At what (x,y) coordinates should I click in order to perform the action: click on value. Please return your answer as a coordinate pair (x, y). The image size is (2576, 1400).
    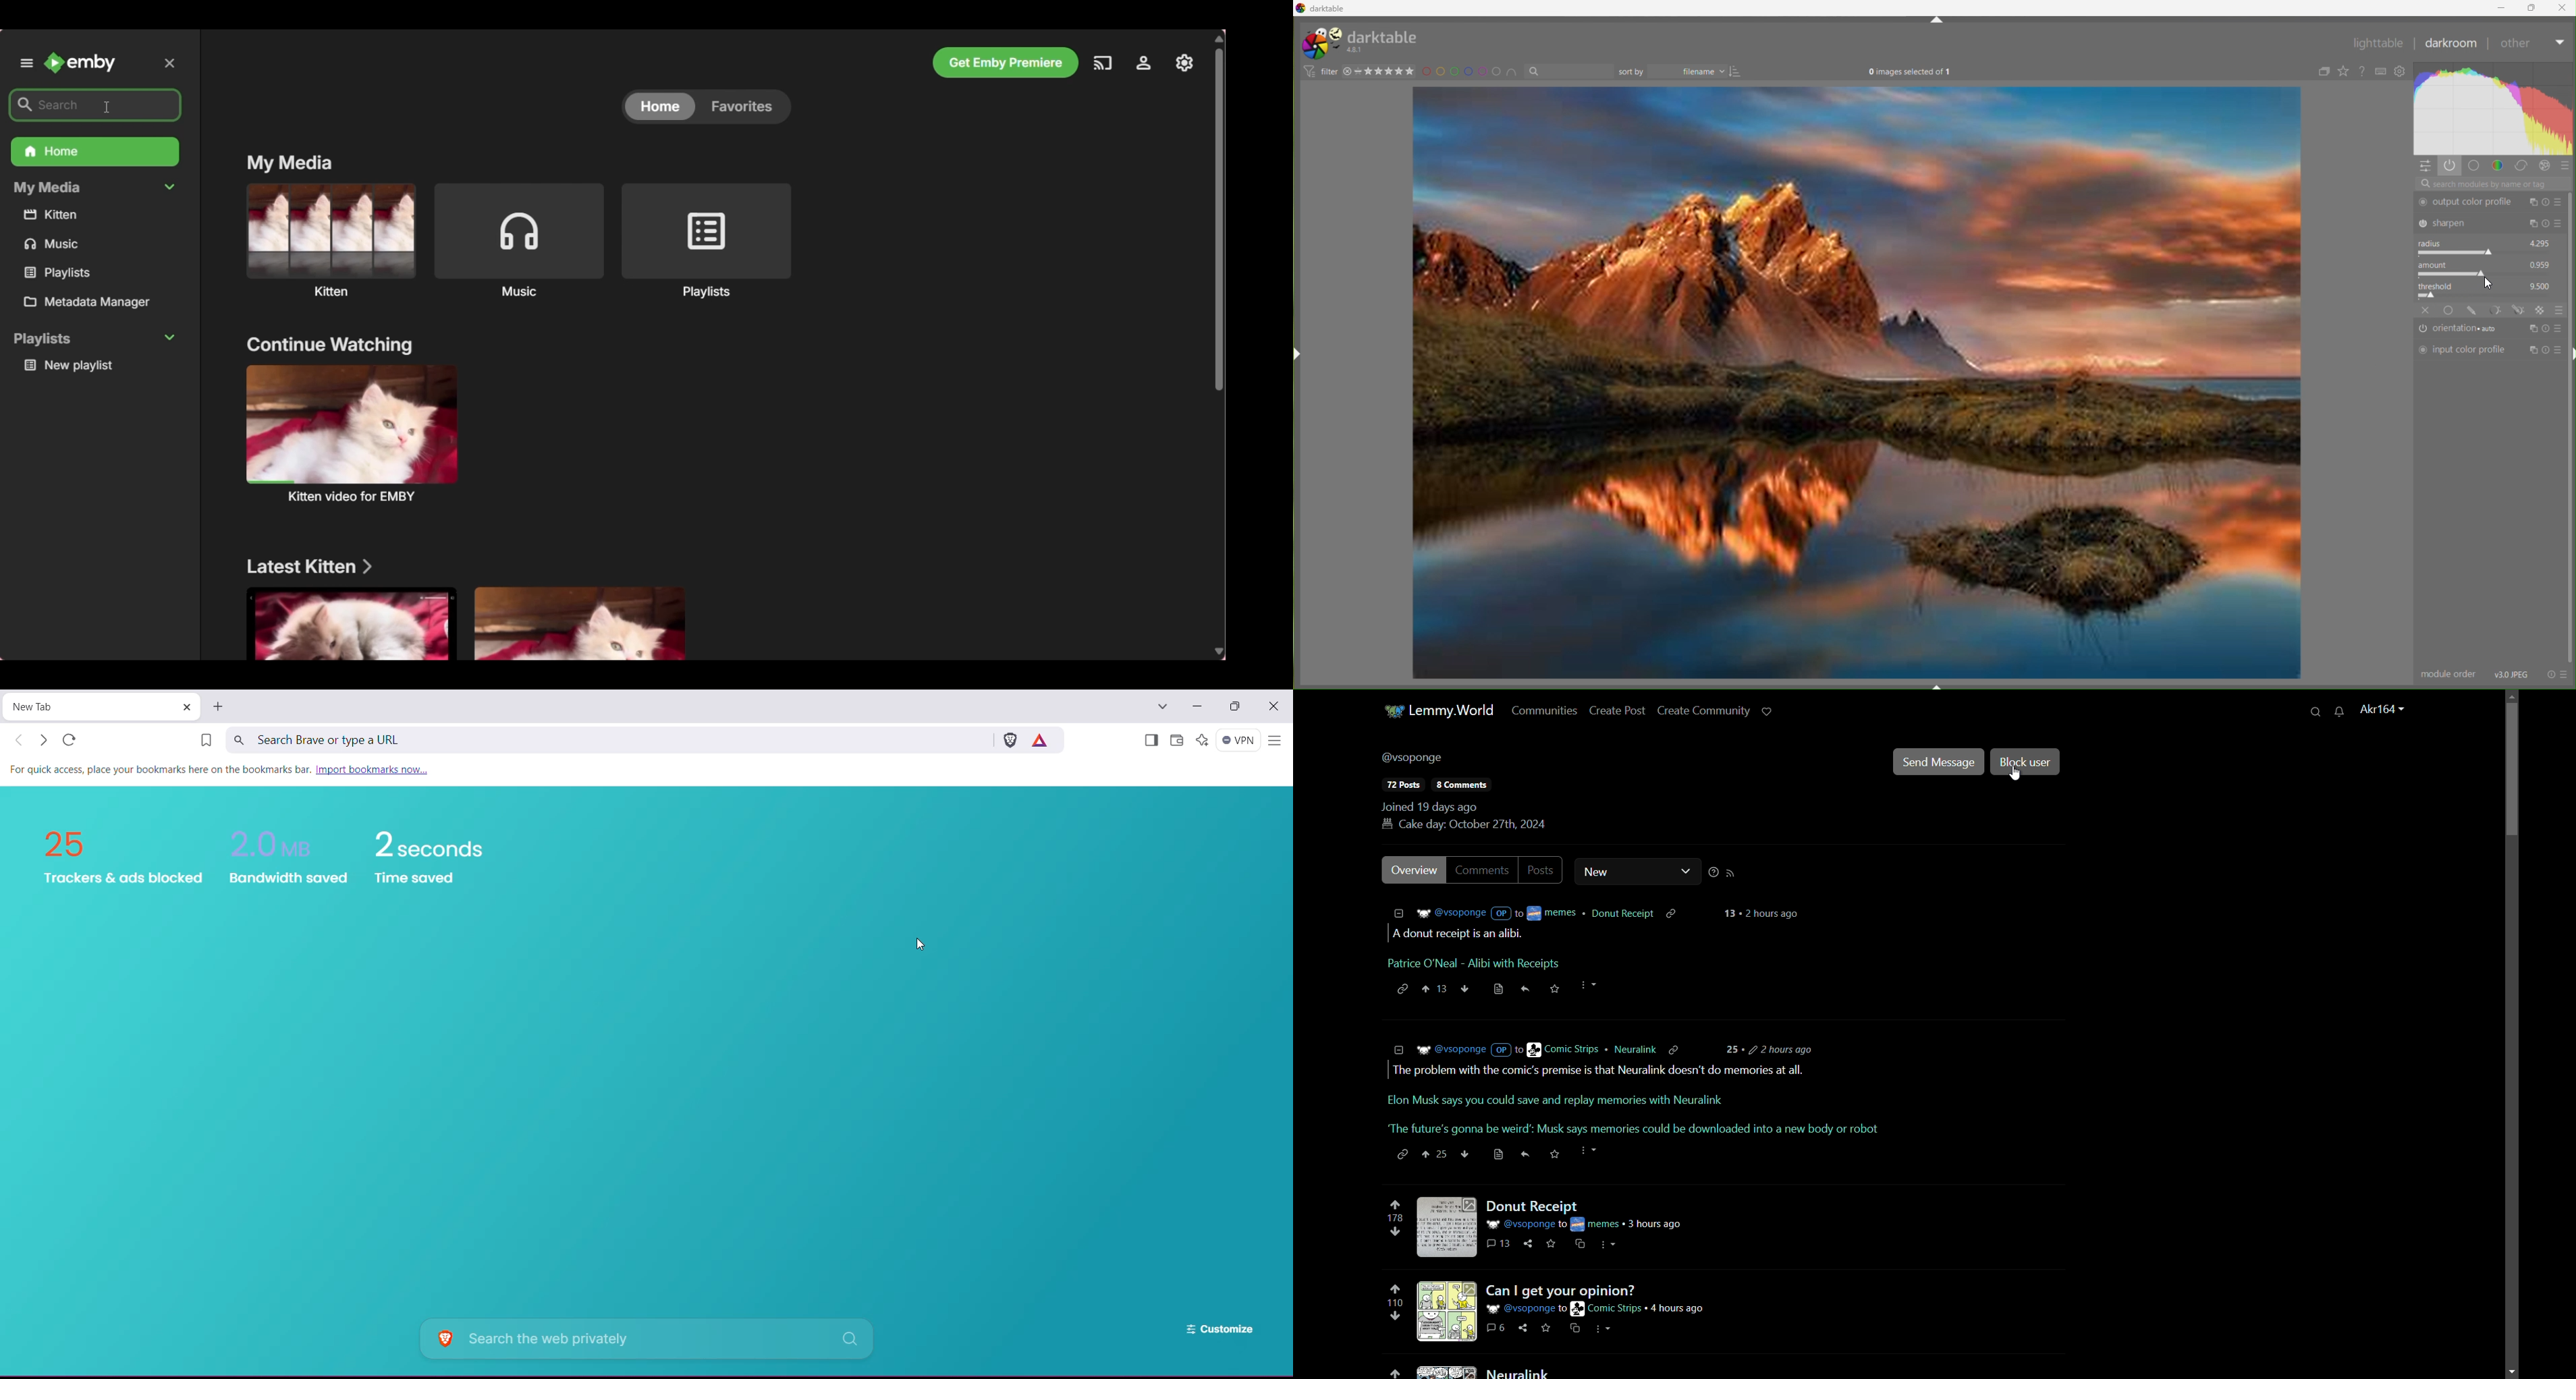
    Looking at the image, I should click on (2541, 242).